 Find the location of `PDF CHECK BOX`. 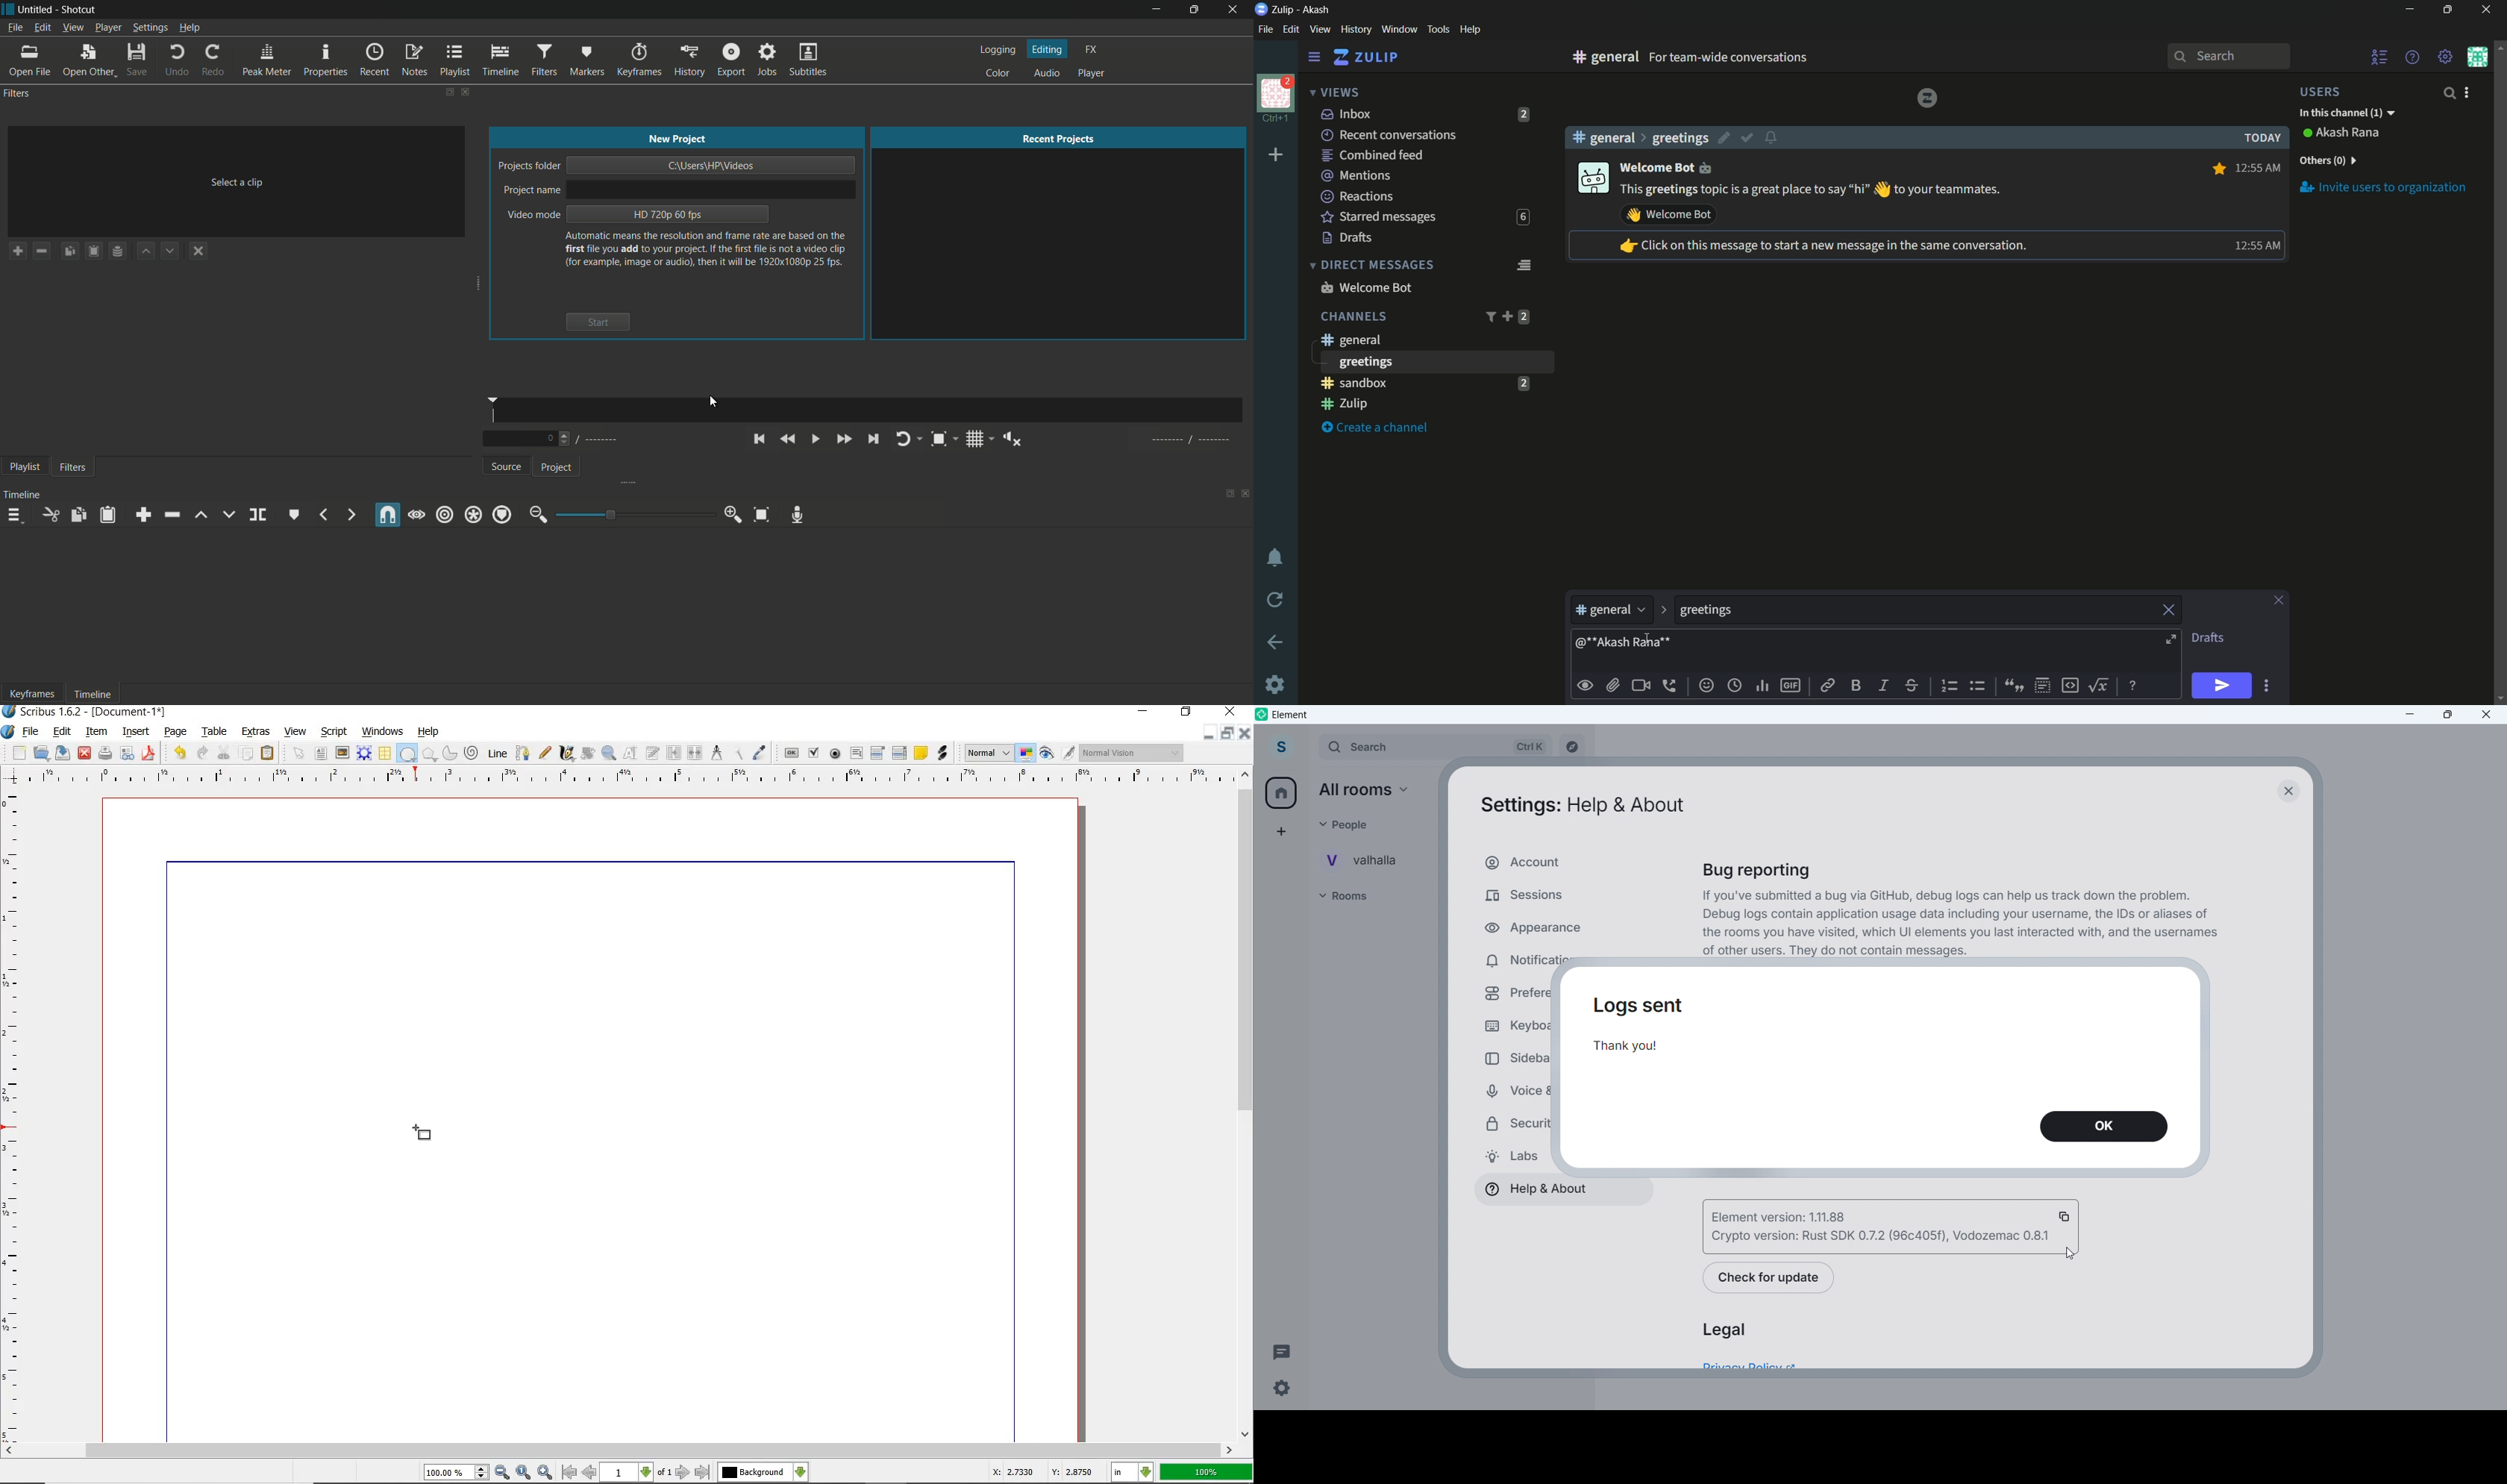

PDF CHECK BOX is located at coordinates (813, 752).